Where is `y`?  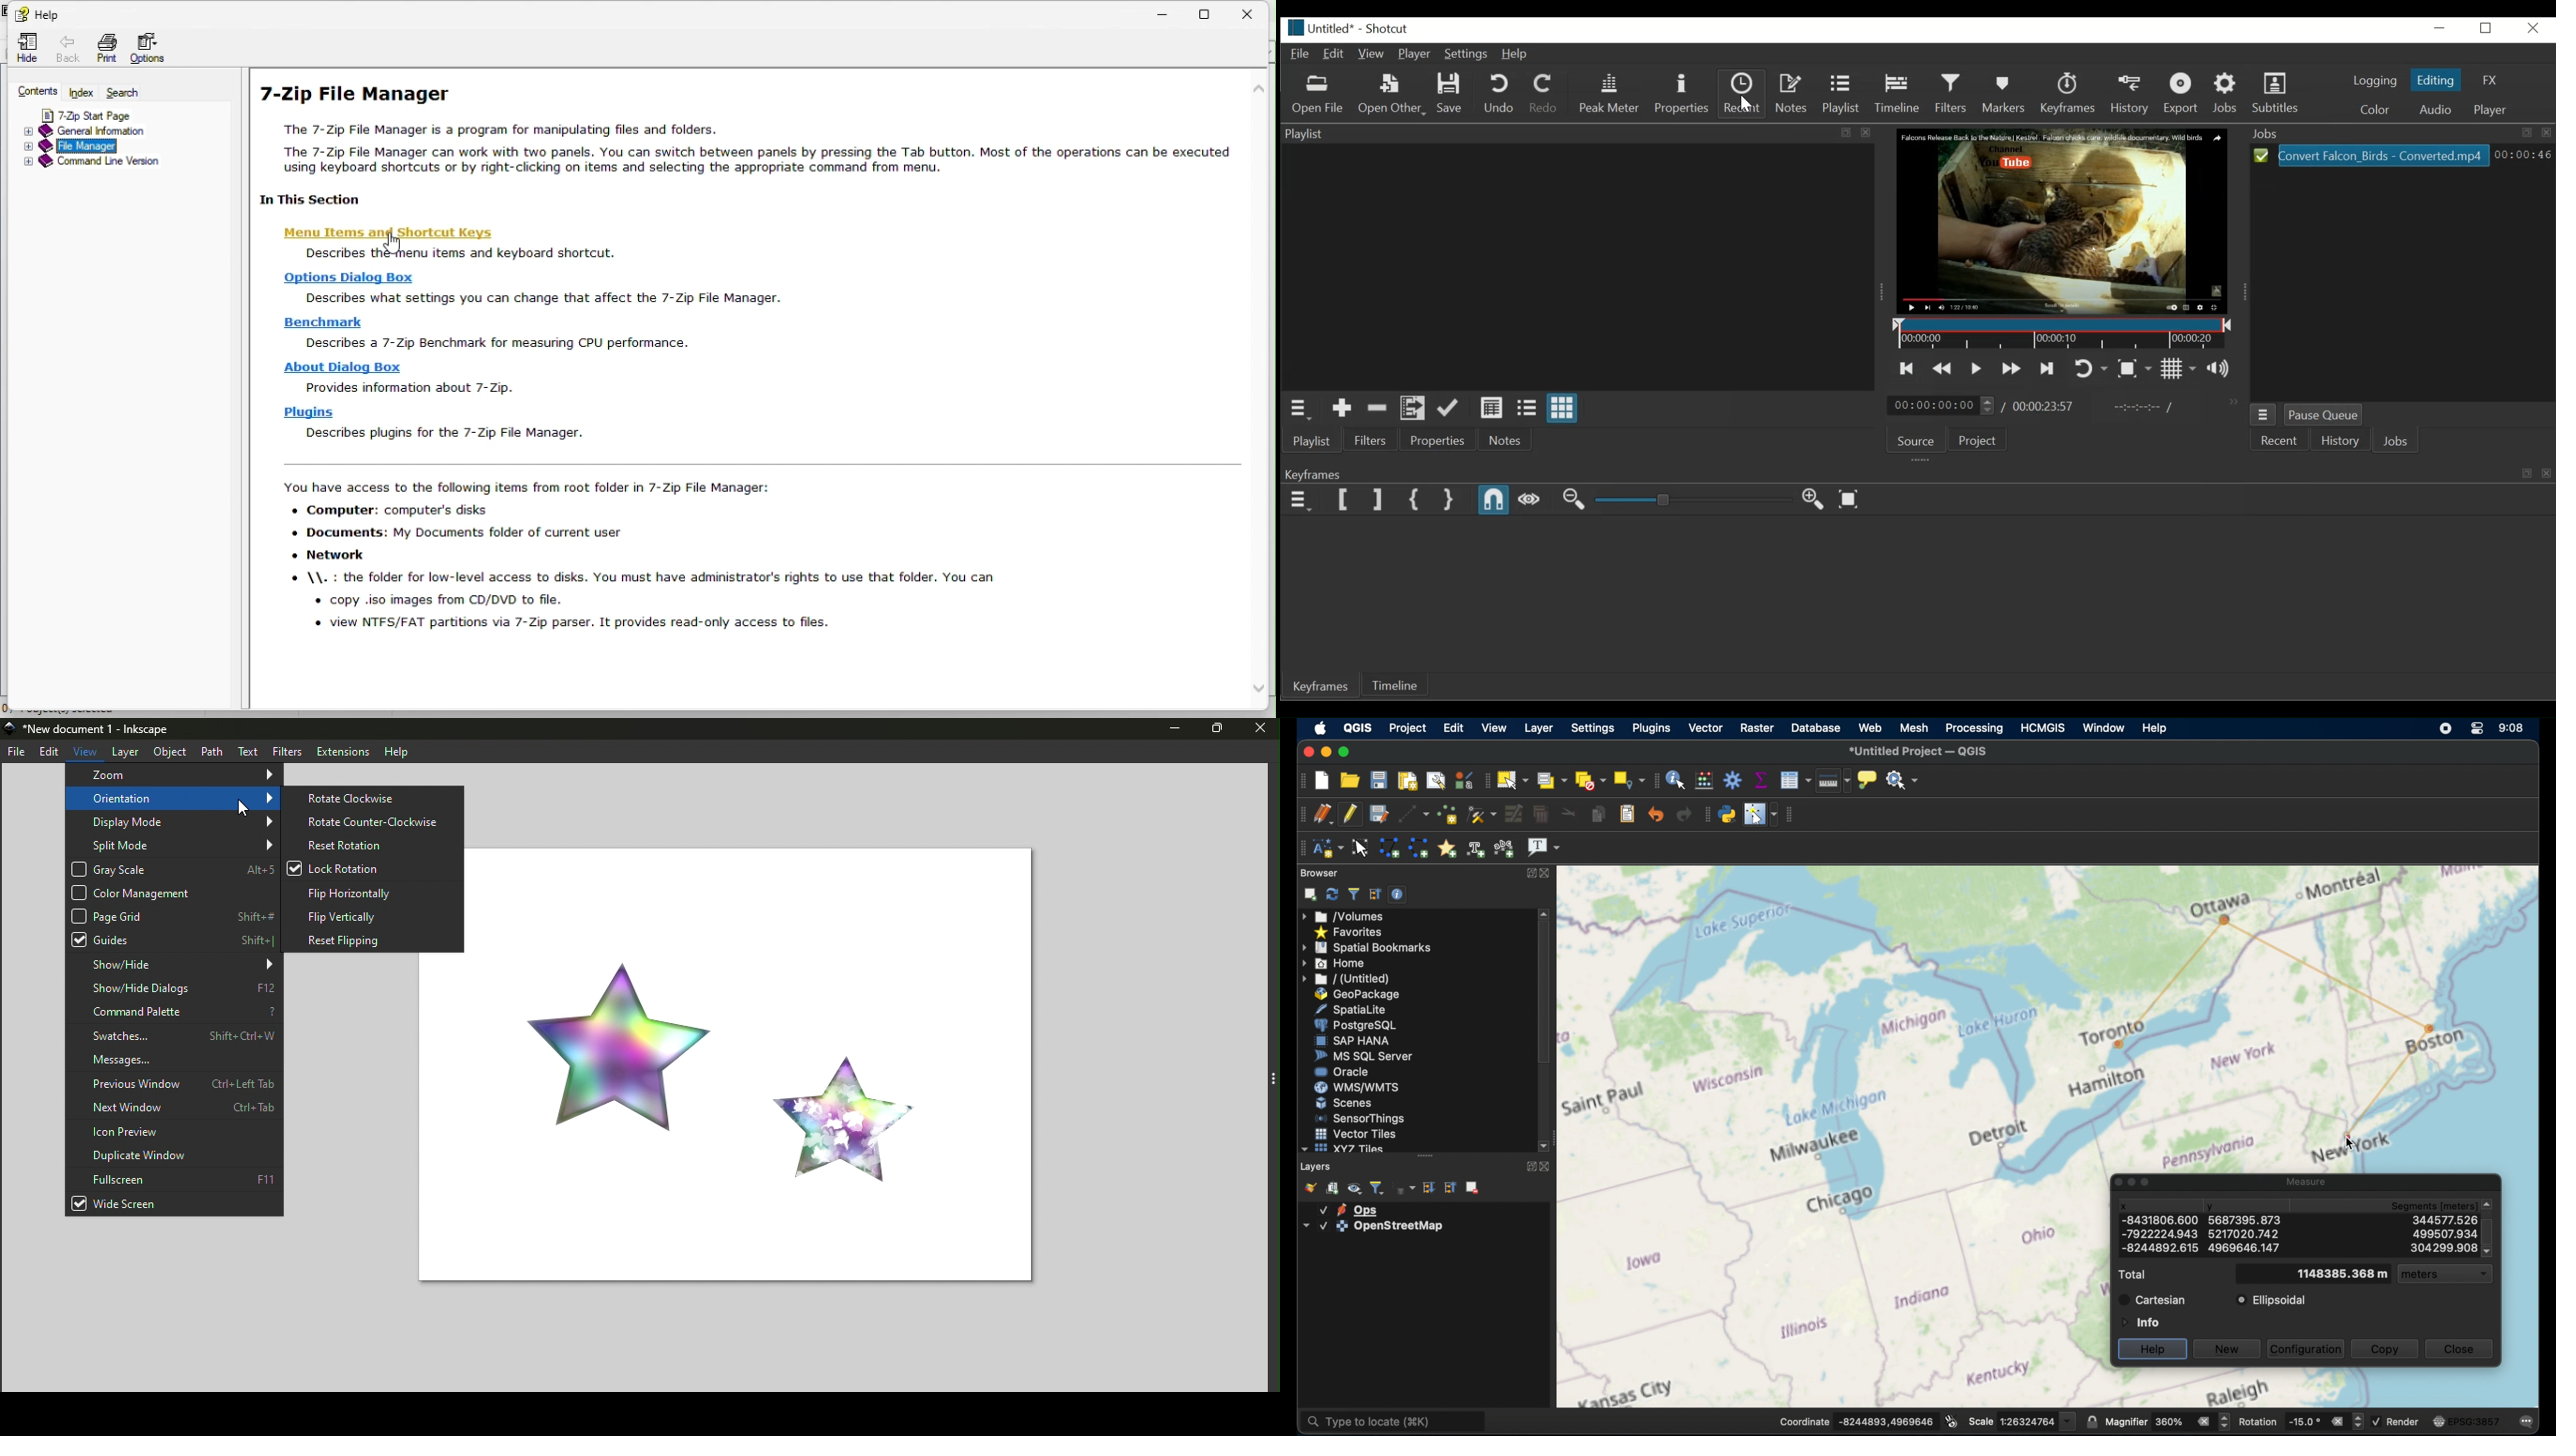 y is located at coordinates (2247, 1233).